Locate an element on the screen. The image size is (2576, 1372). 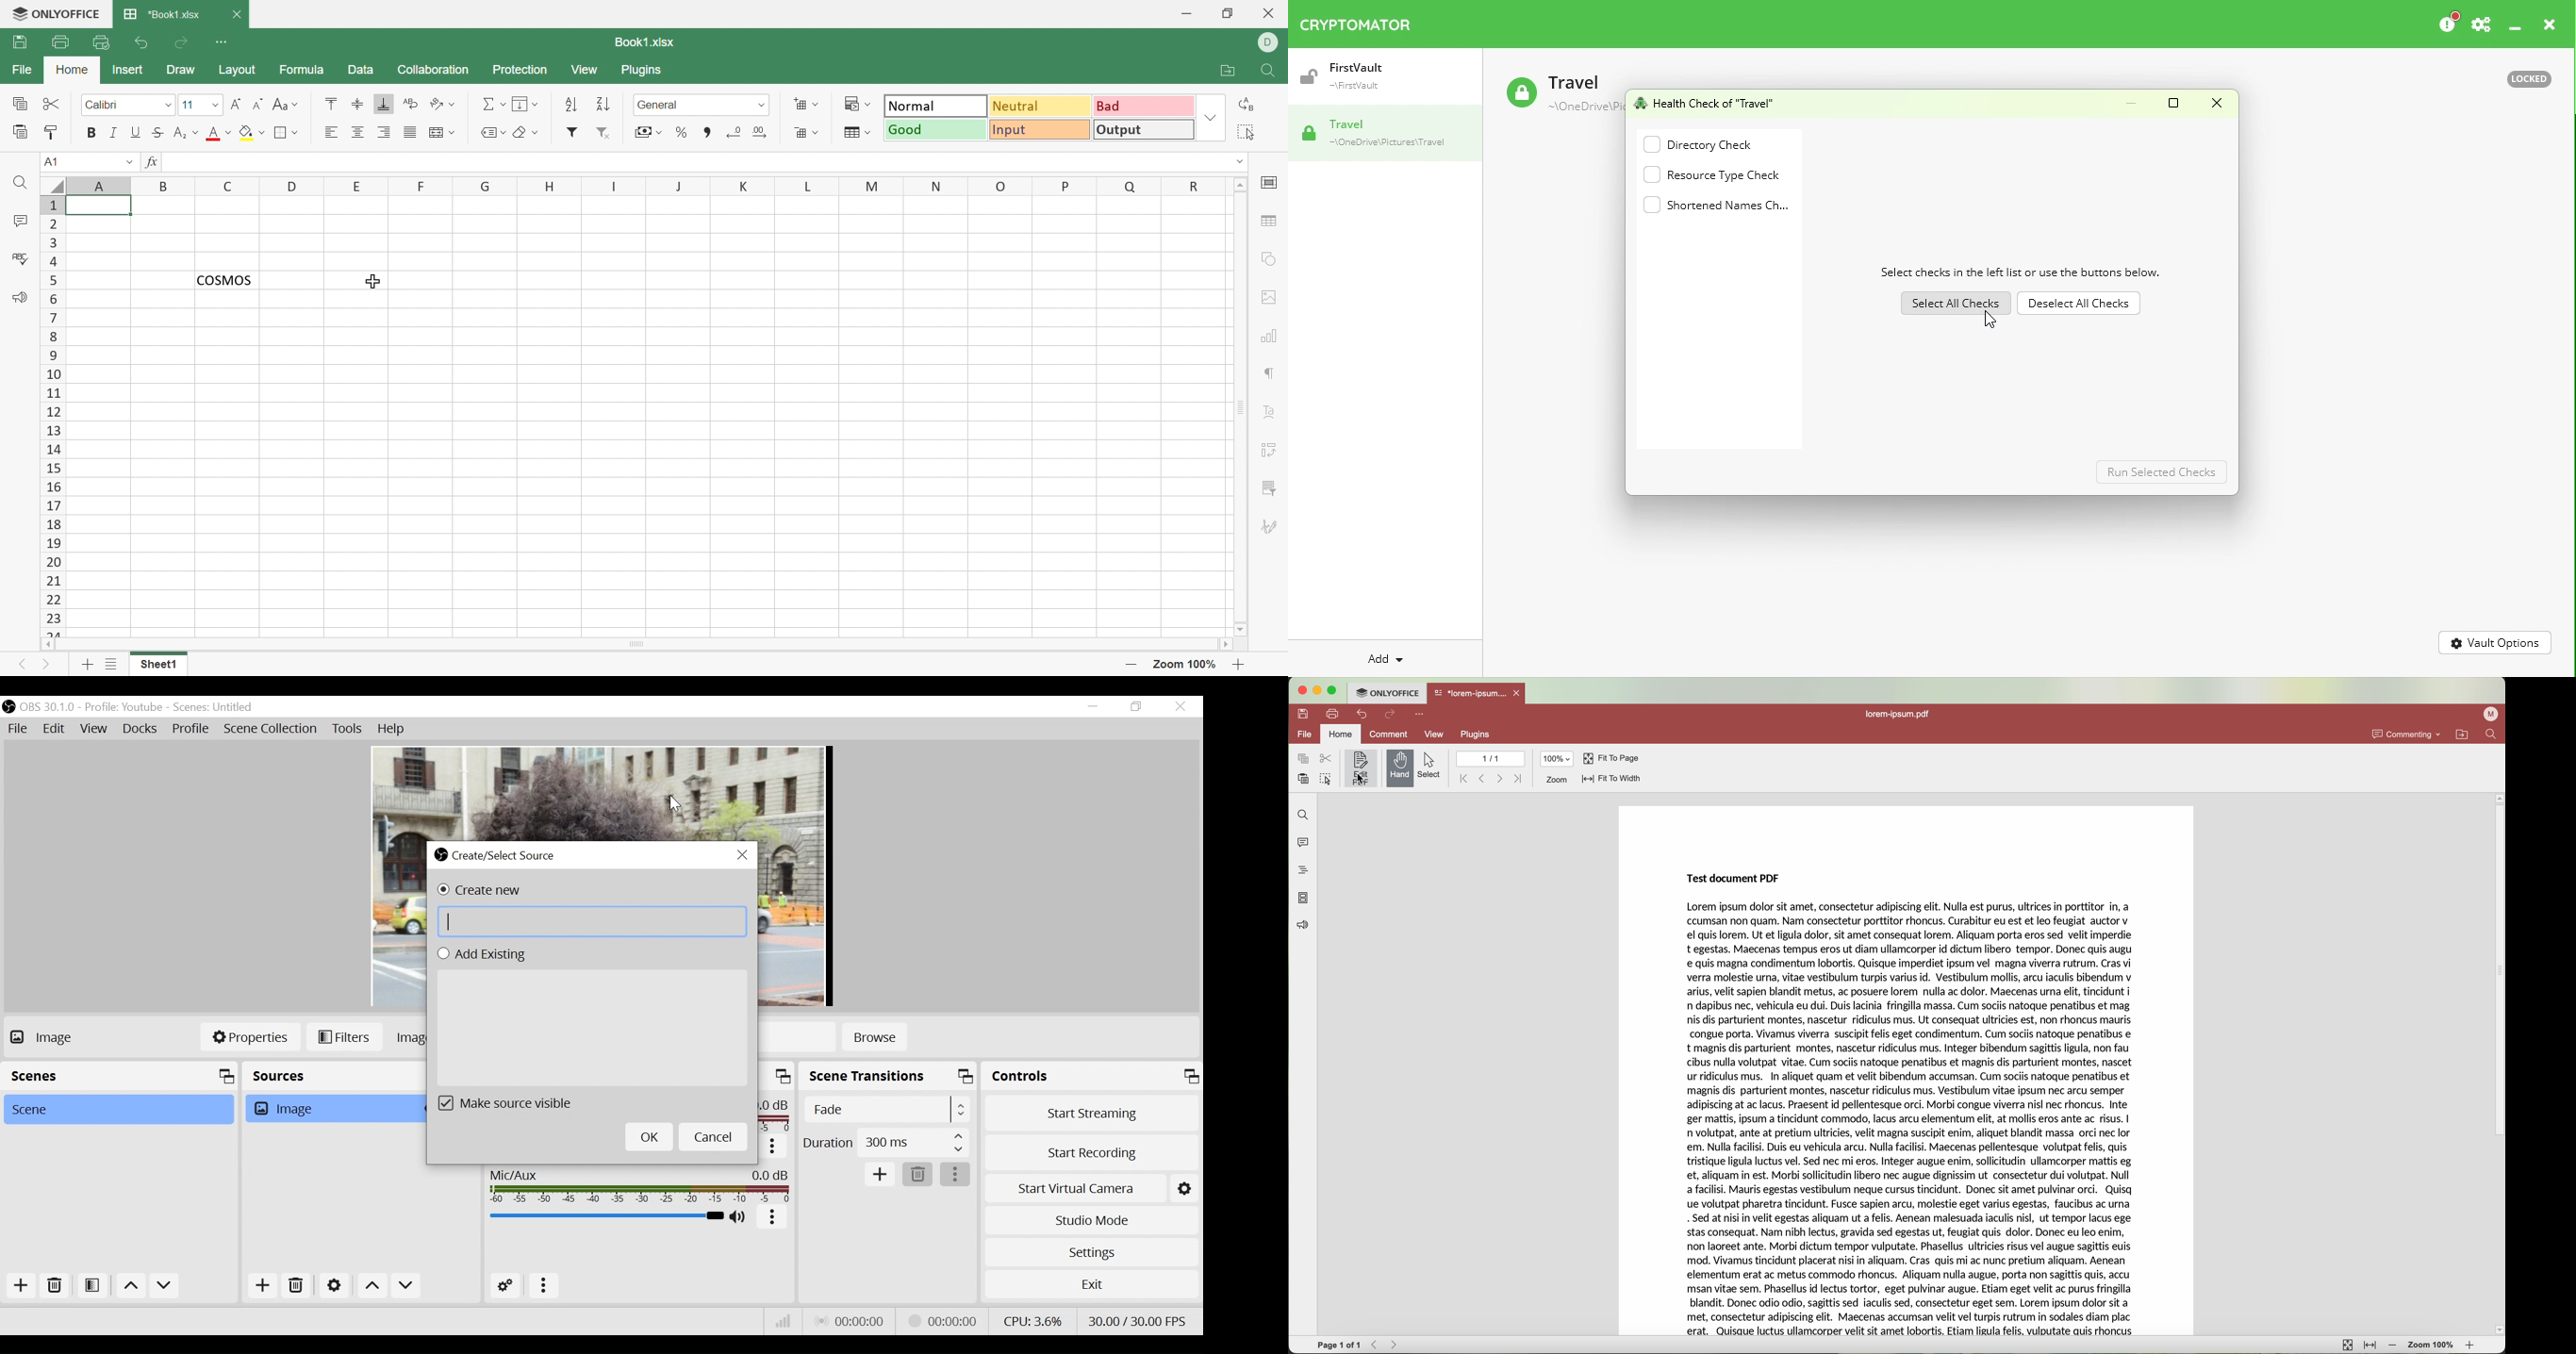
Increment font size is located at coordinates (237, 103).